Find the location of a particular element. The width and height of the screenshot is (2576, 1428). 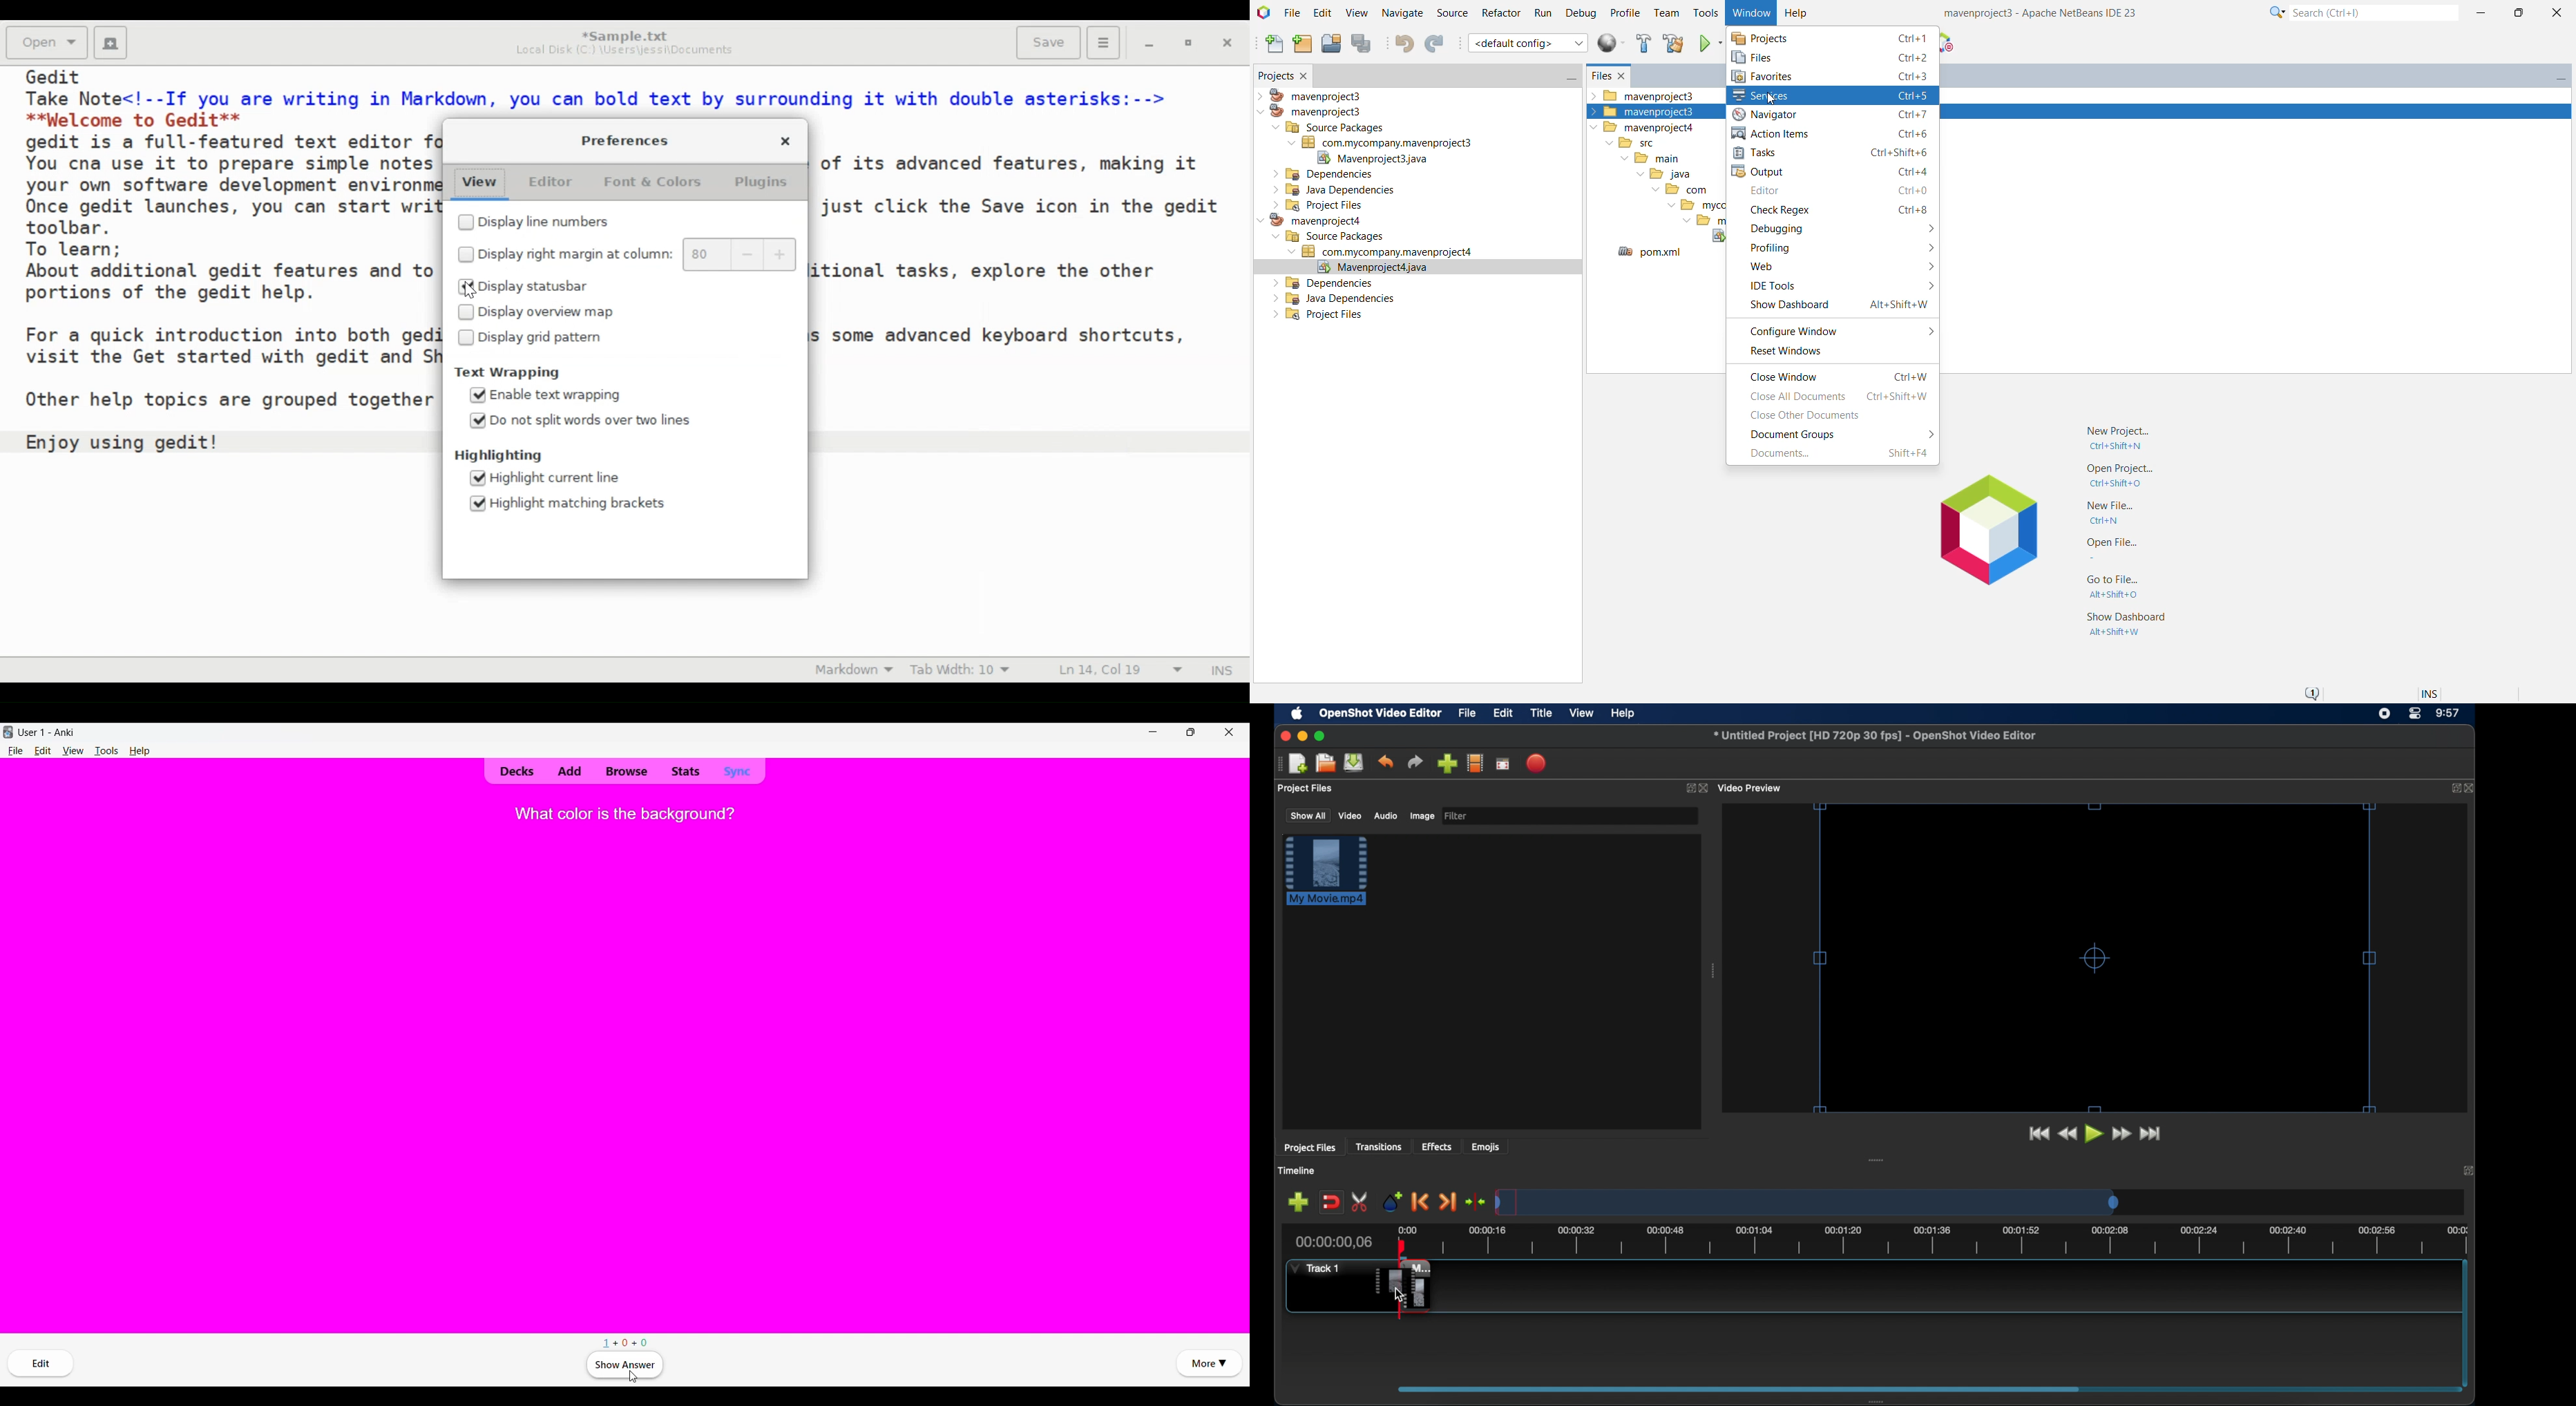

maximize is located at coordinates (1320, 736).